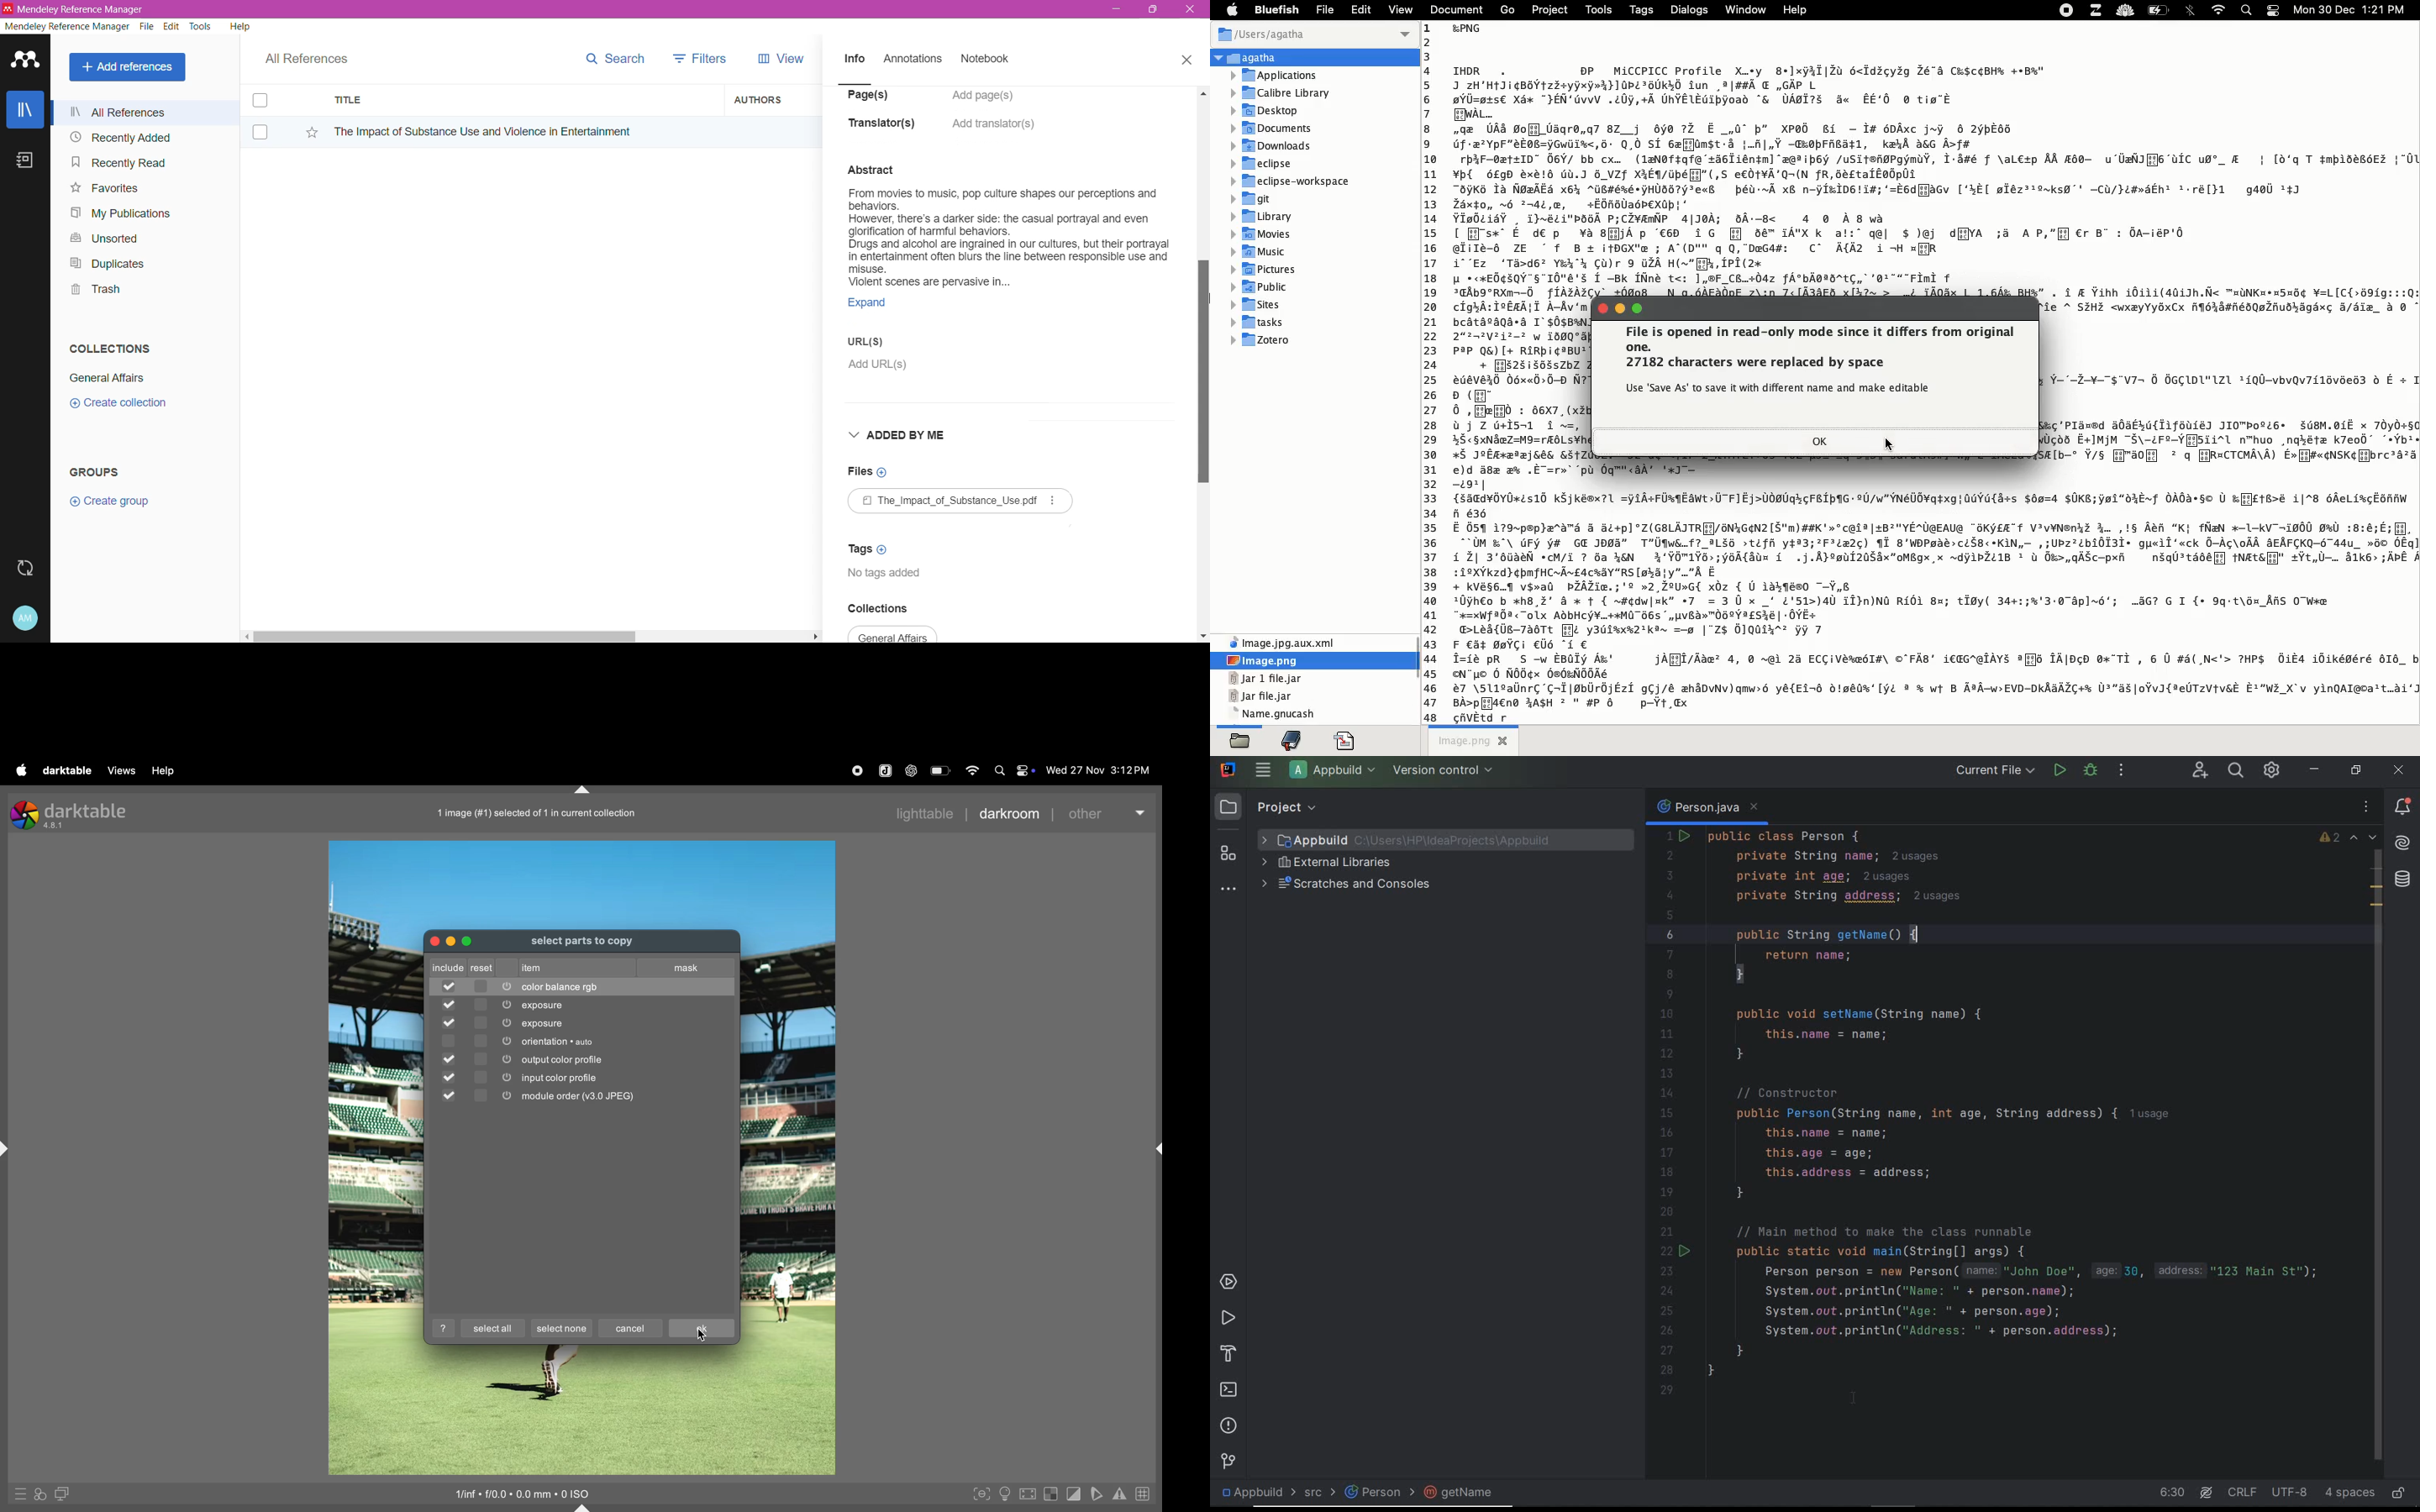 The image size is (2436, 1512). What do you see at coordinates (309, 133) in the screenshot?
I see `Click to Add to Favorites` at bounding box center [309, 133].